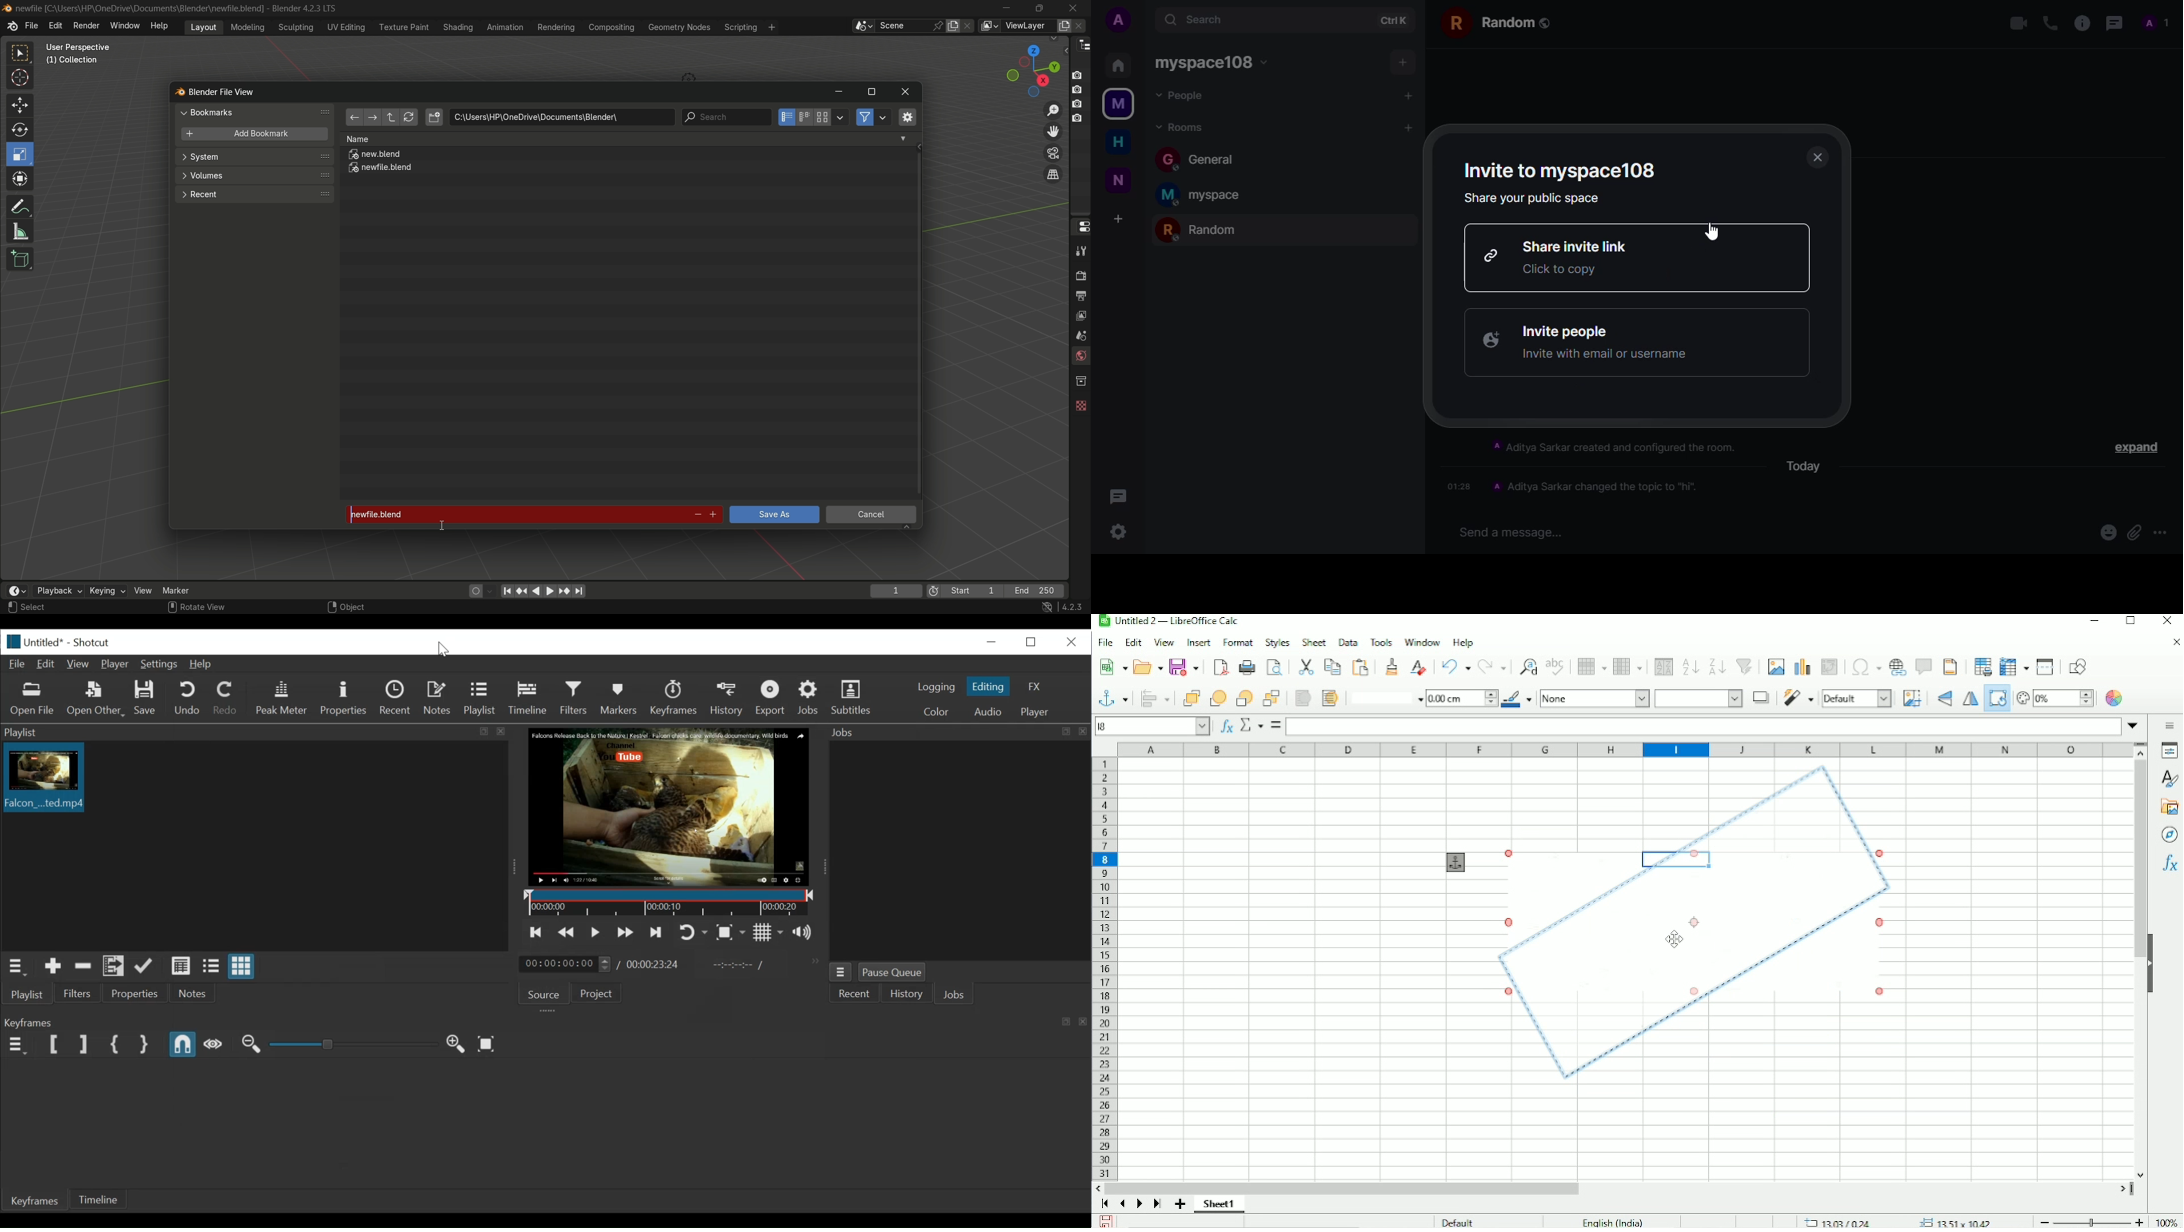 The height and width of the screenshot is (1232, 2184). What do you see at coordinates (1117, 179) in the screenshot?
I see `new` at bounding box center [1117, 179].